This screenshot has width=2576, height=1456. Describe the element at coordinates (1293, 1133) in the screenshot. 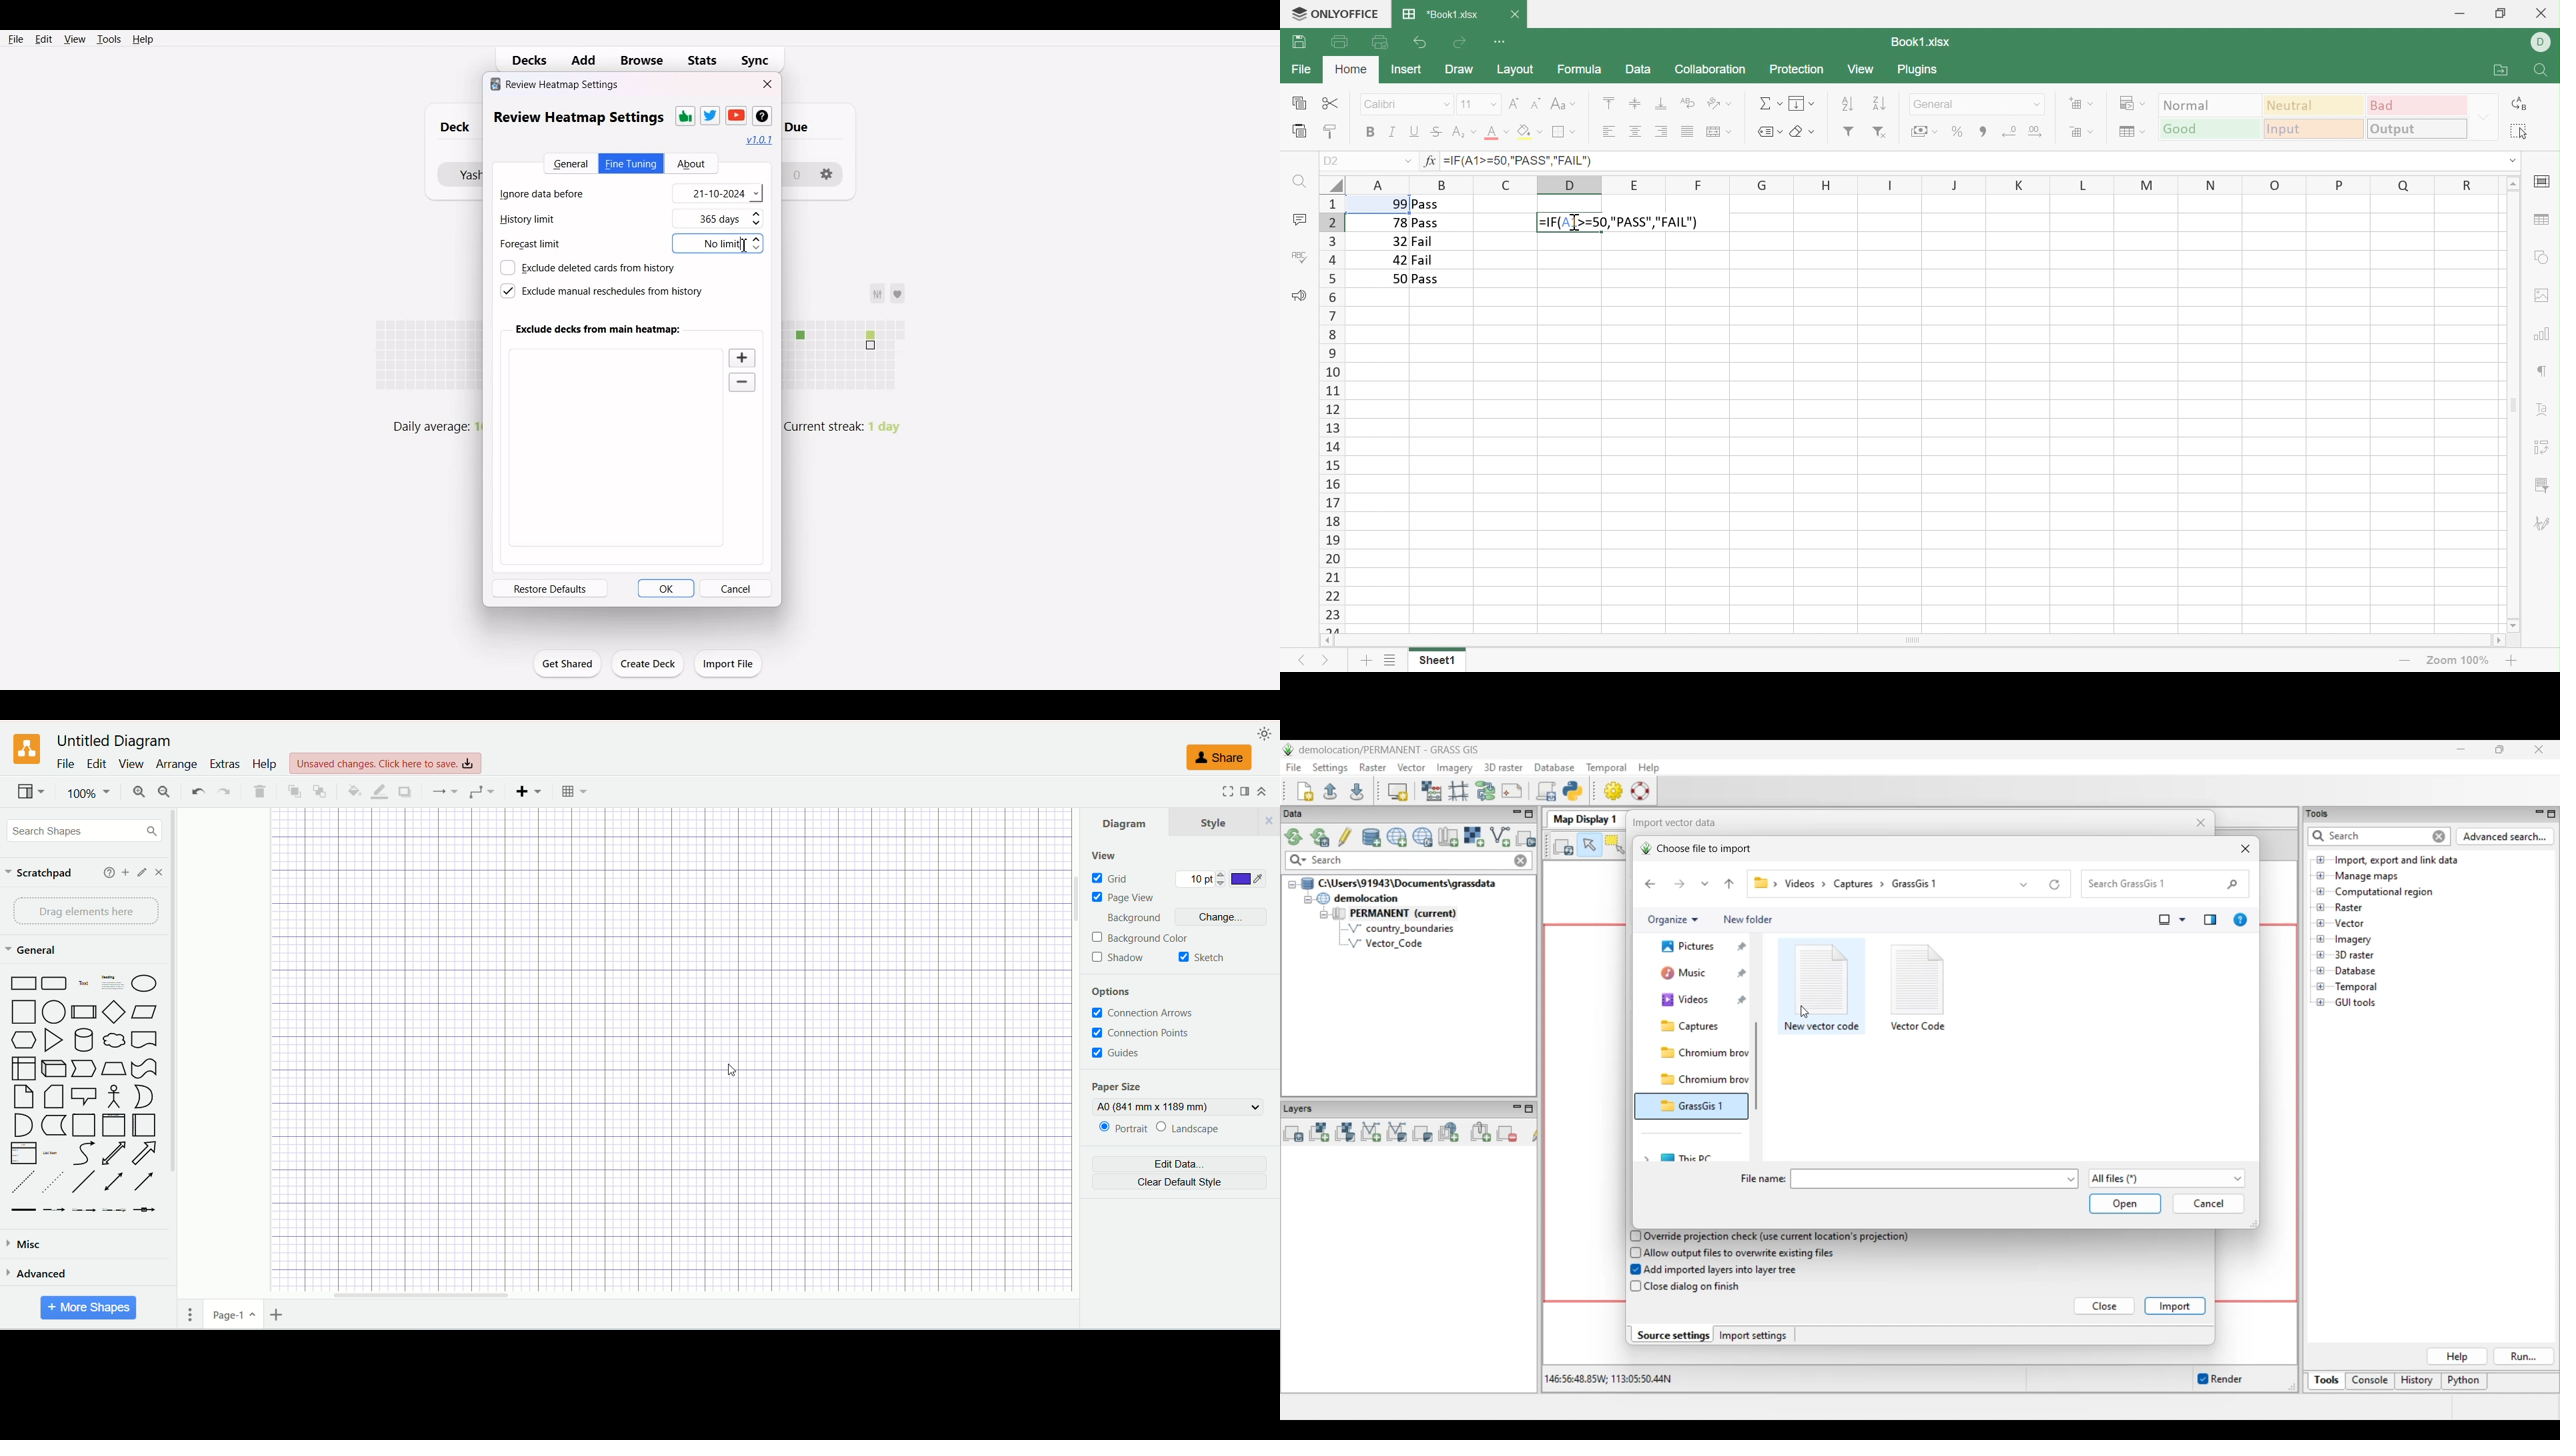

I see `Add multiple vector or raster map layers` at that location.